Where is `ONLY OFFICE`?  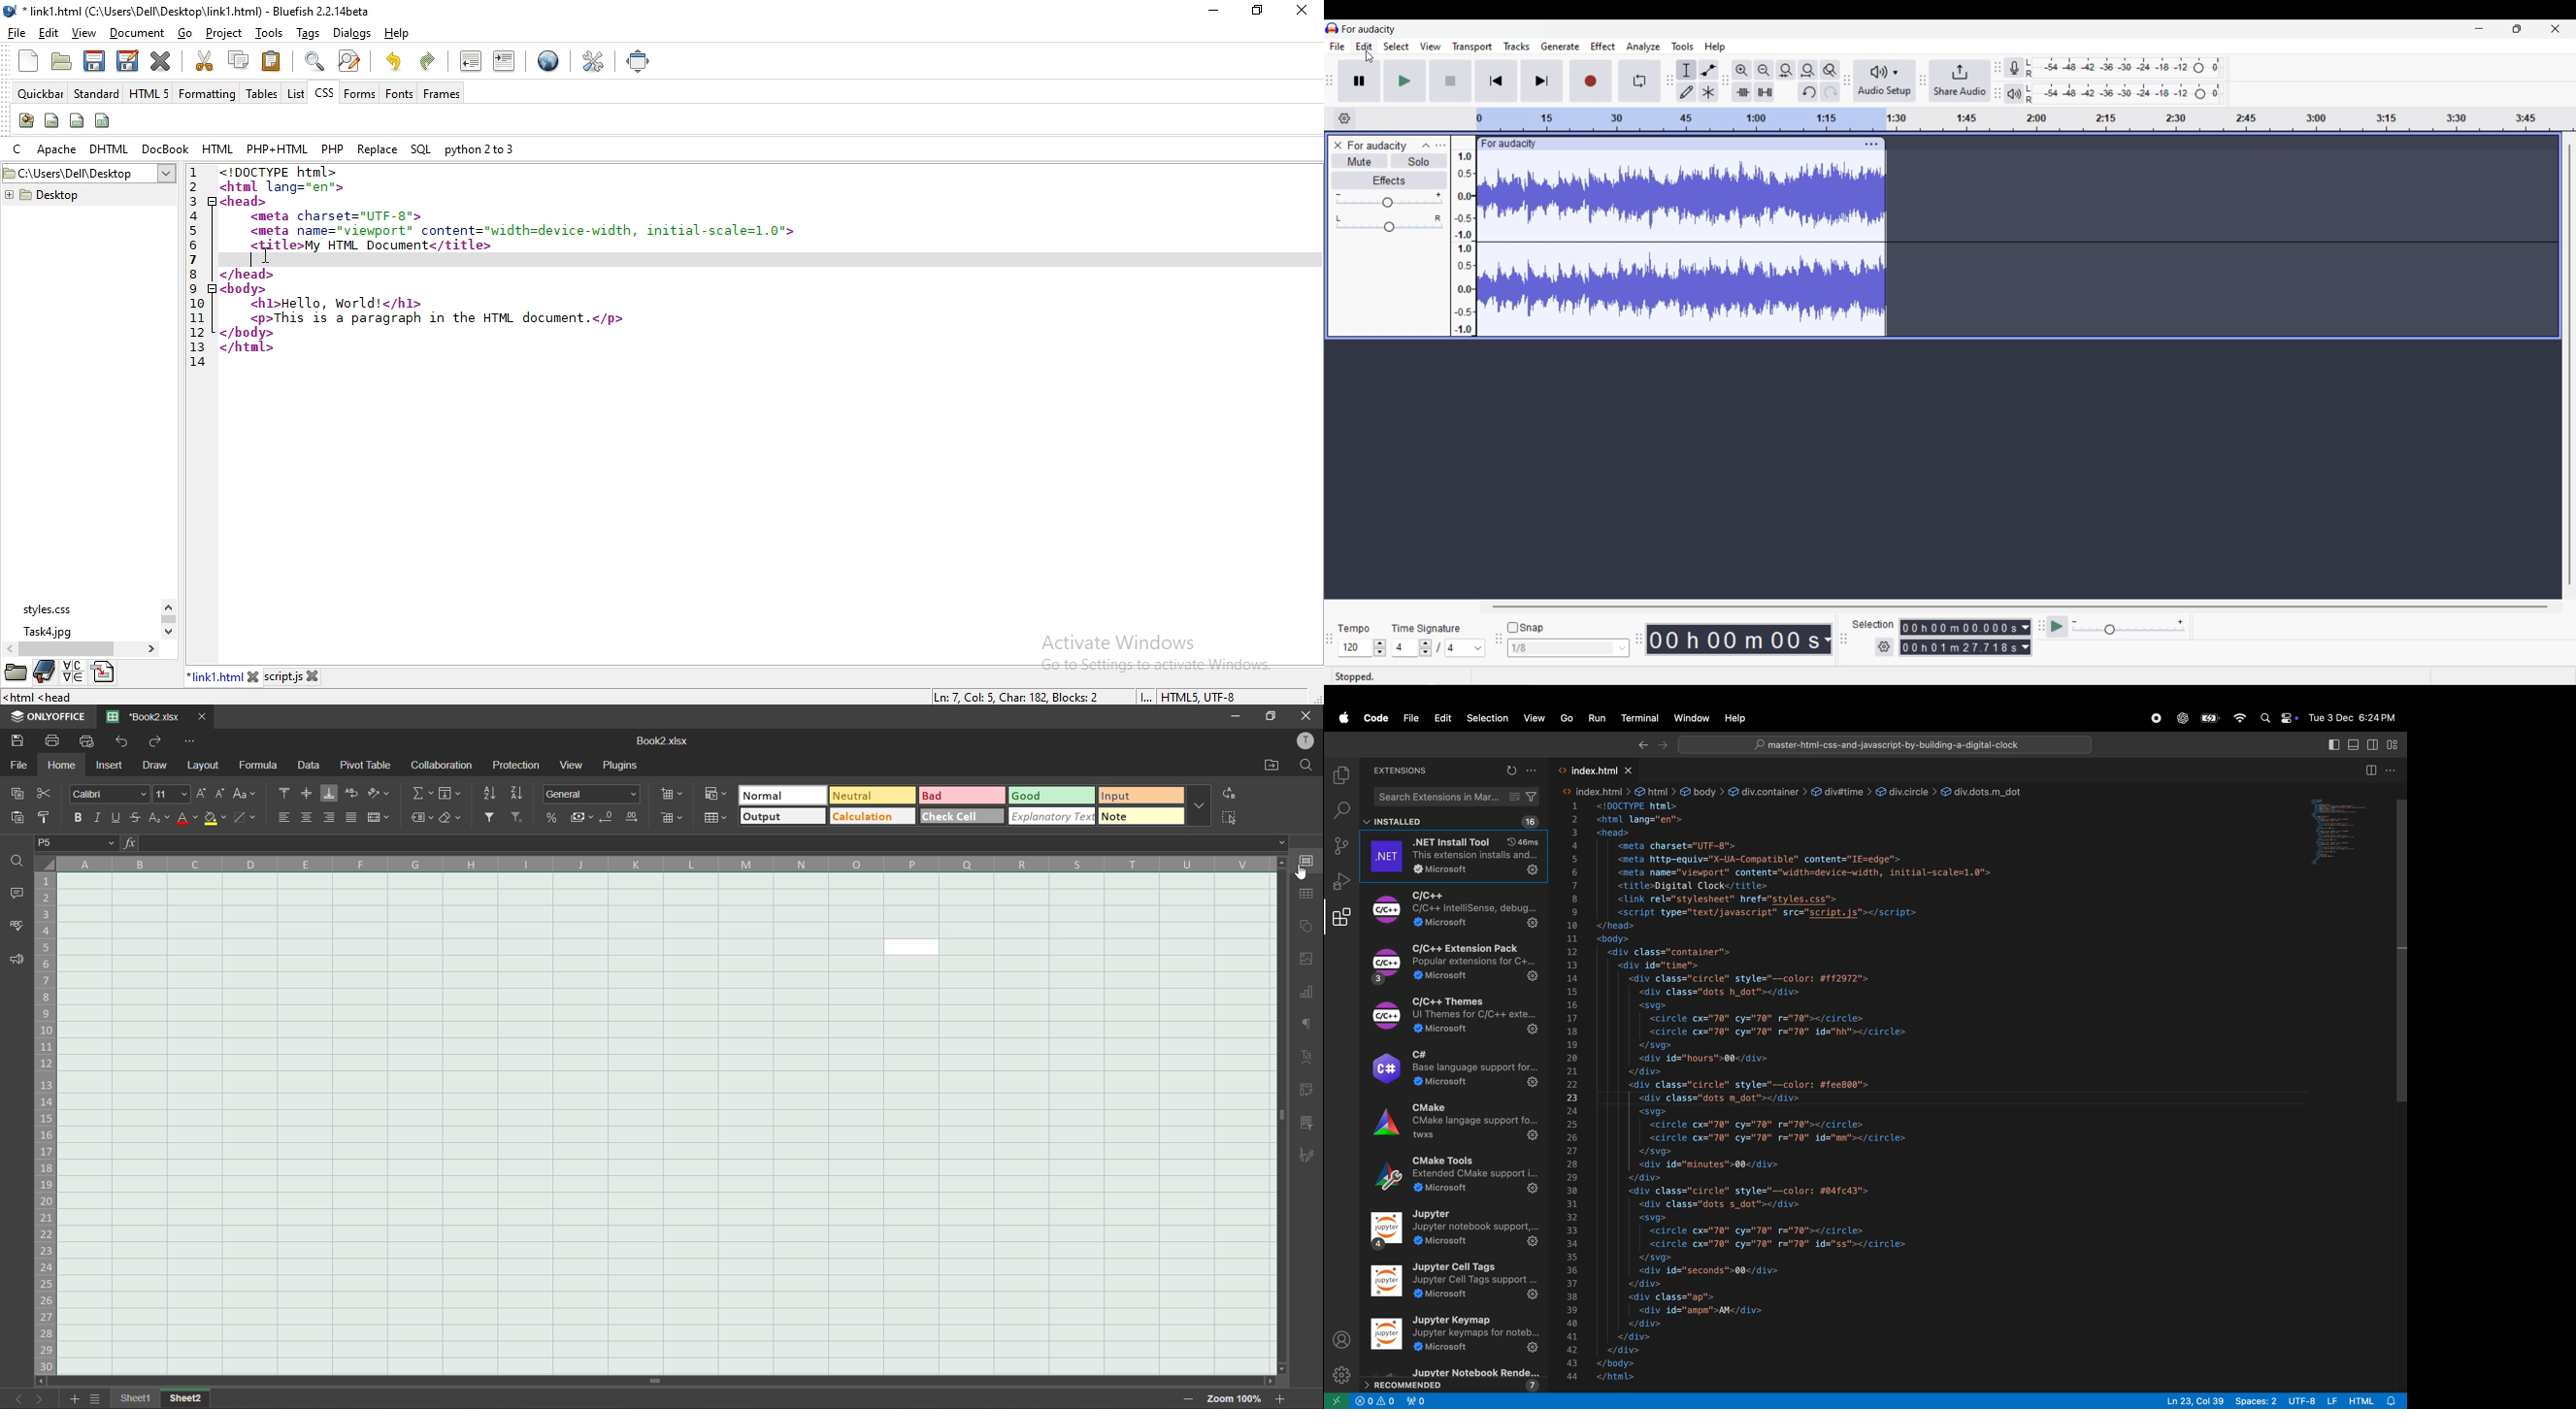
ONLY OFFICE is located at coordinates (50, 713).